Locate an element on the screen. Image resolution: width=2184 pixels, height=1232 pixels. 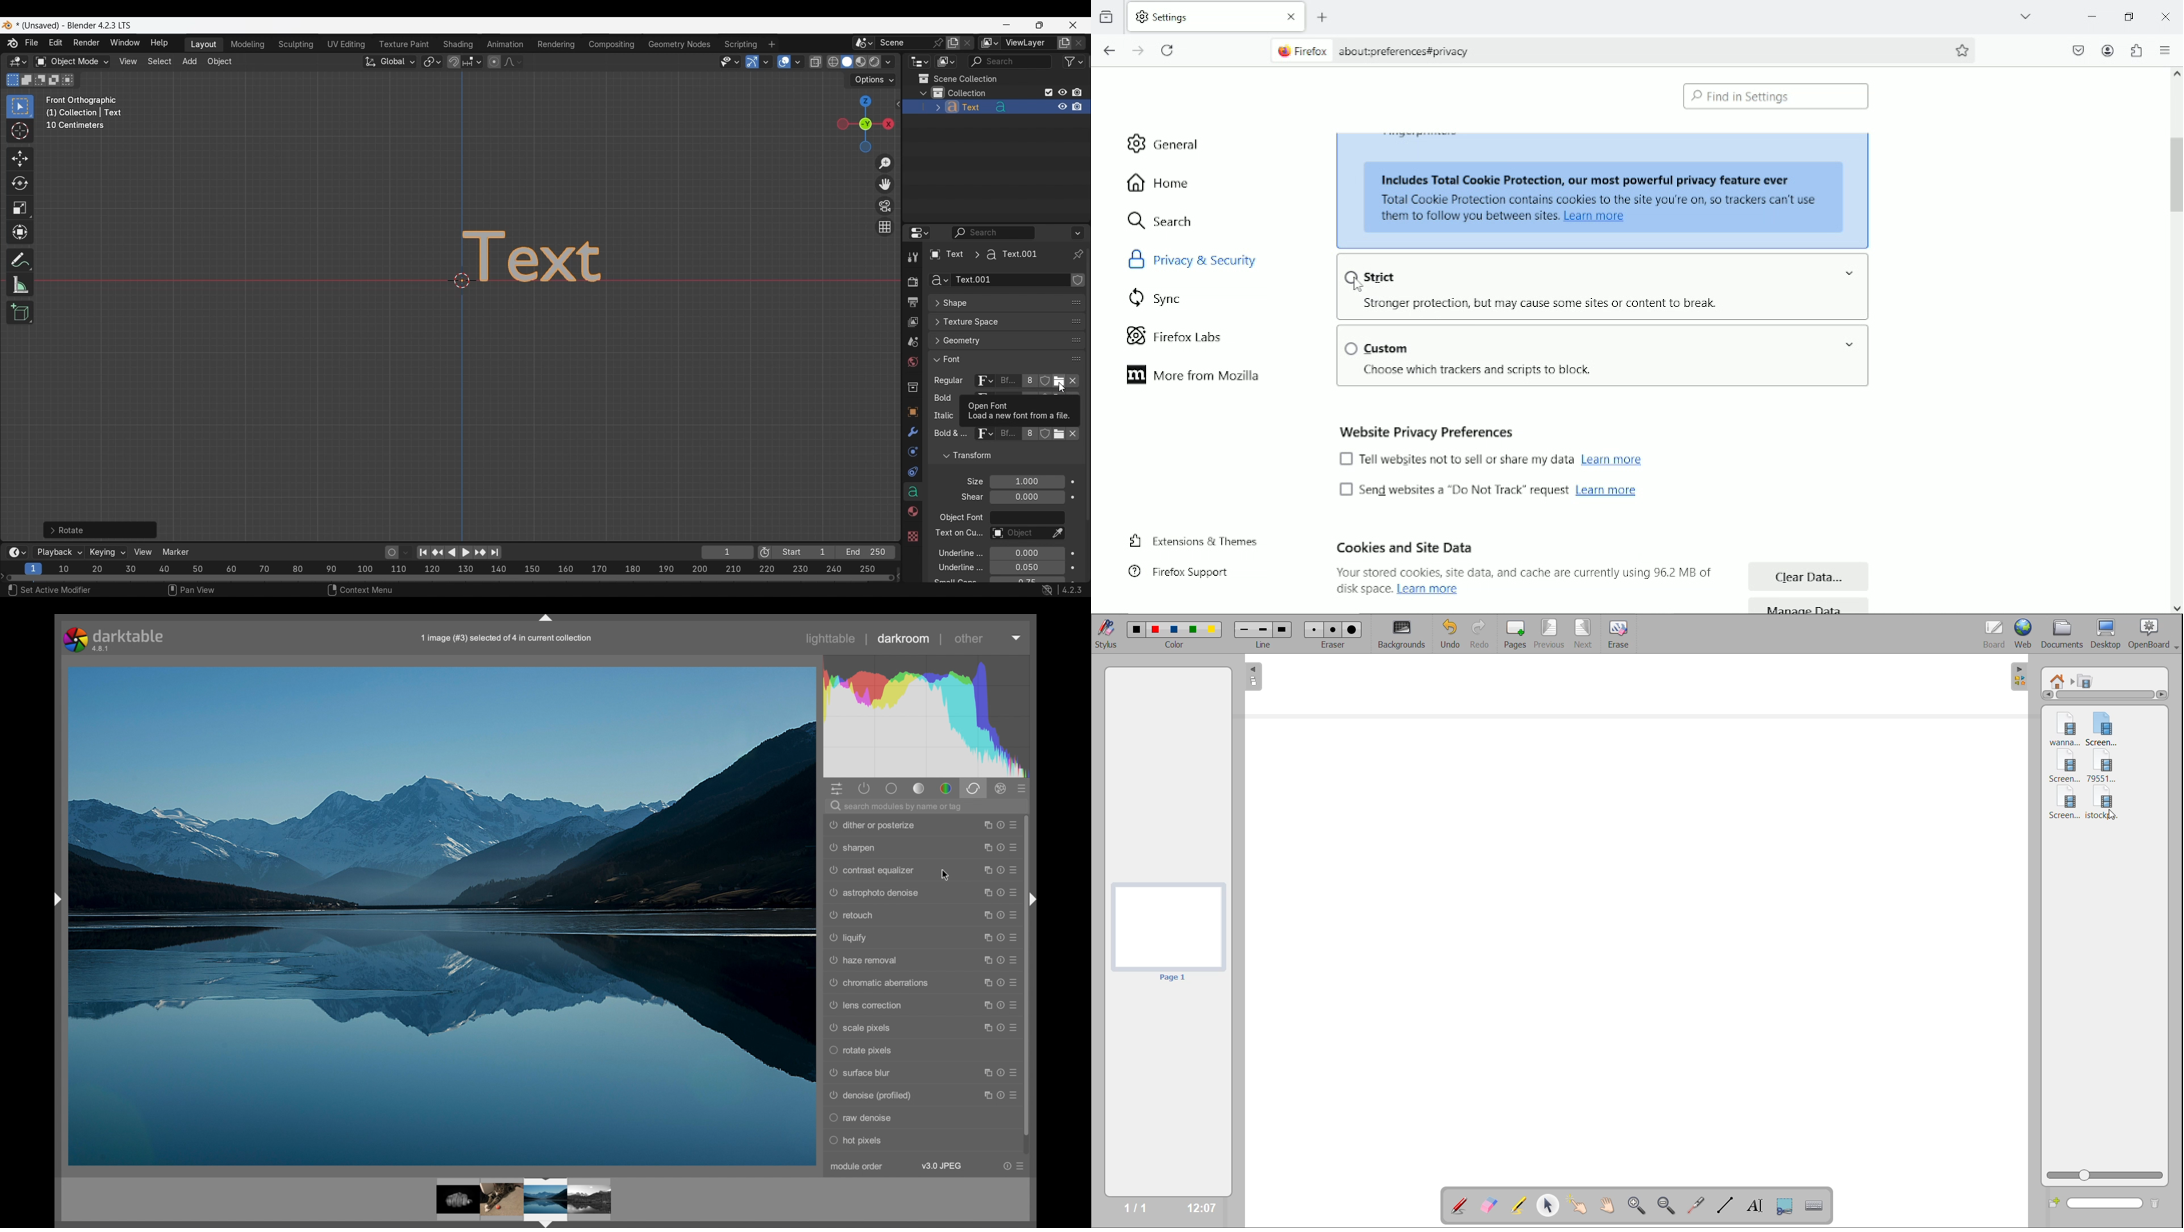
Auto keying  is located at coordinates (392, 553).